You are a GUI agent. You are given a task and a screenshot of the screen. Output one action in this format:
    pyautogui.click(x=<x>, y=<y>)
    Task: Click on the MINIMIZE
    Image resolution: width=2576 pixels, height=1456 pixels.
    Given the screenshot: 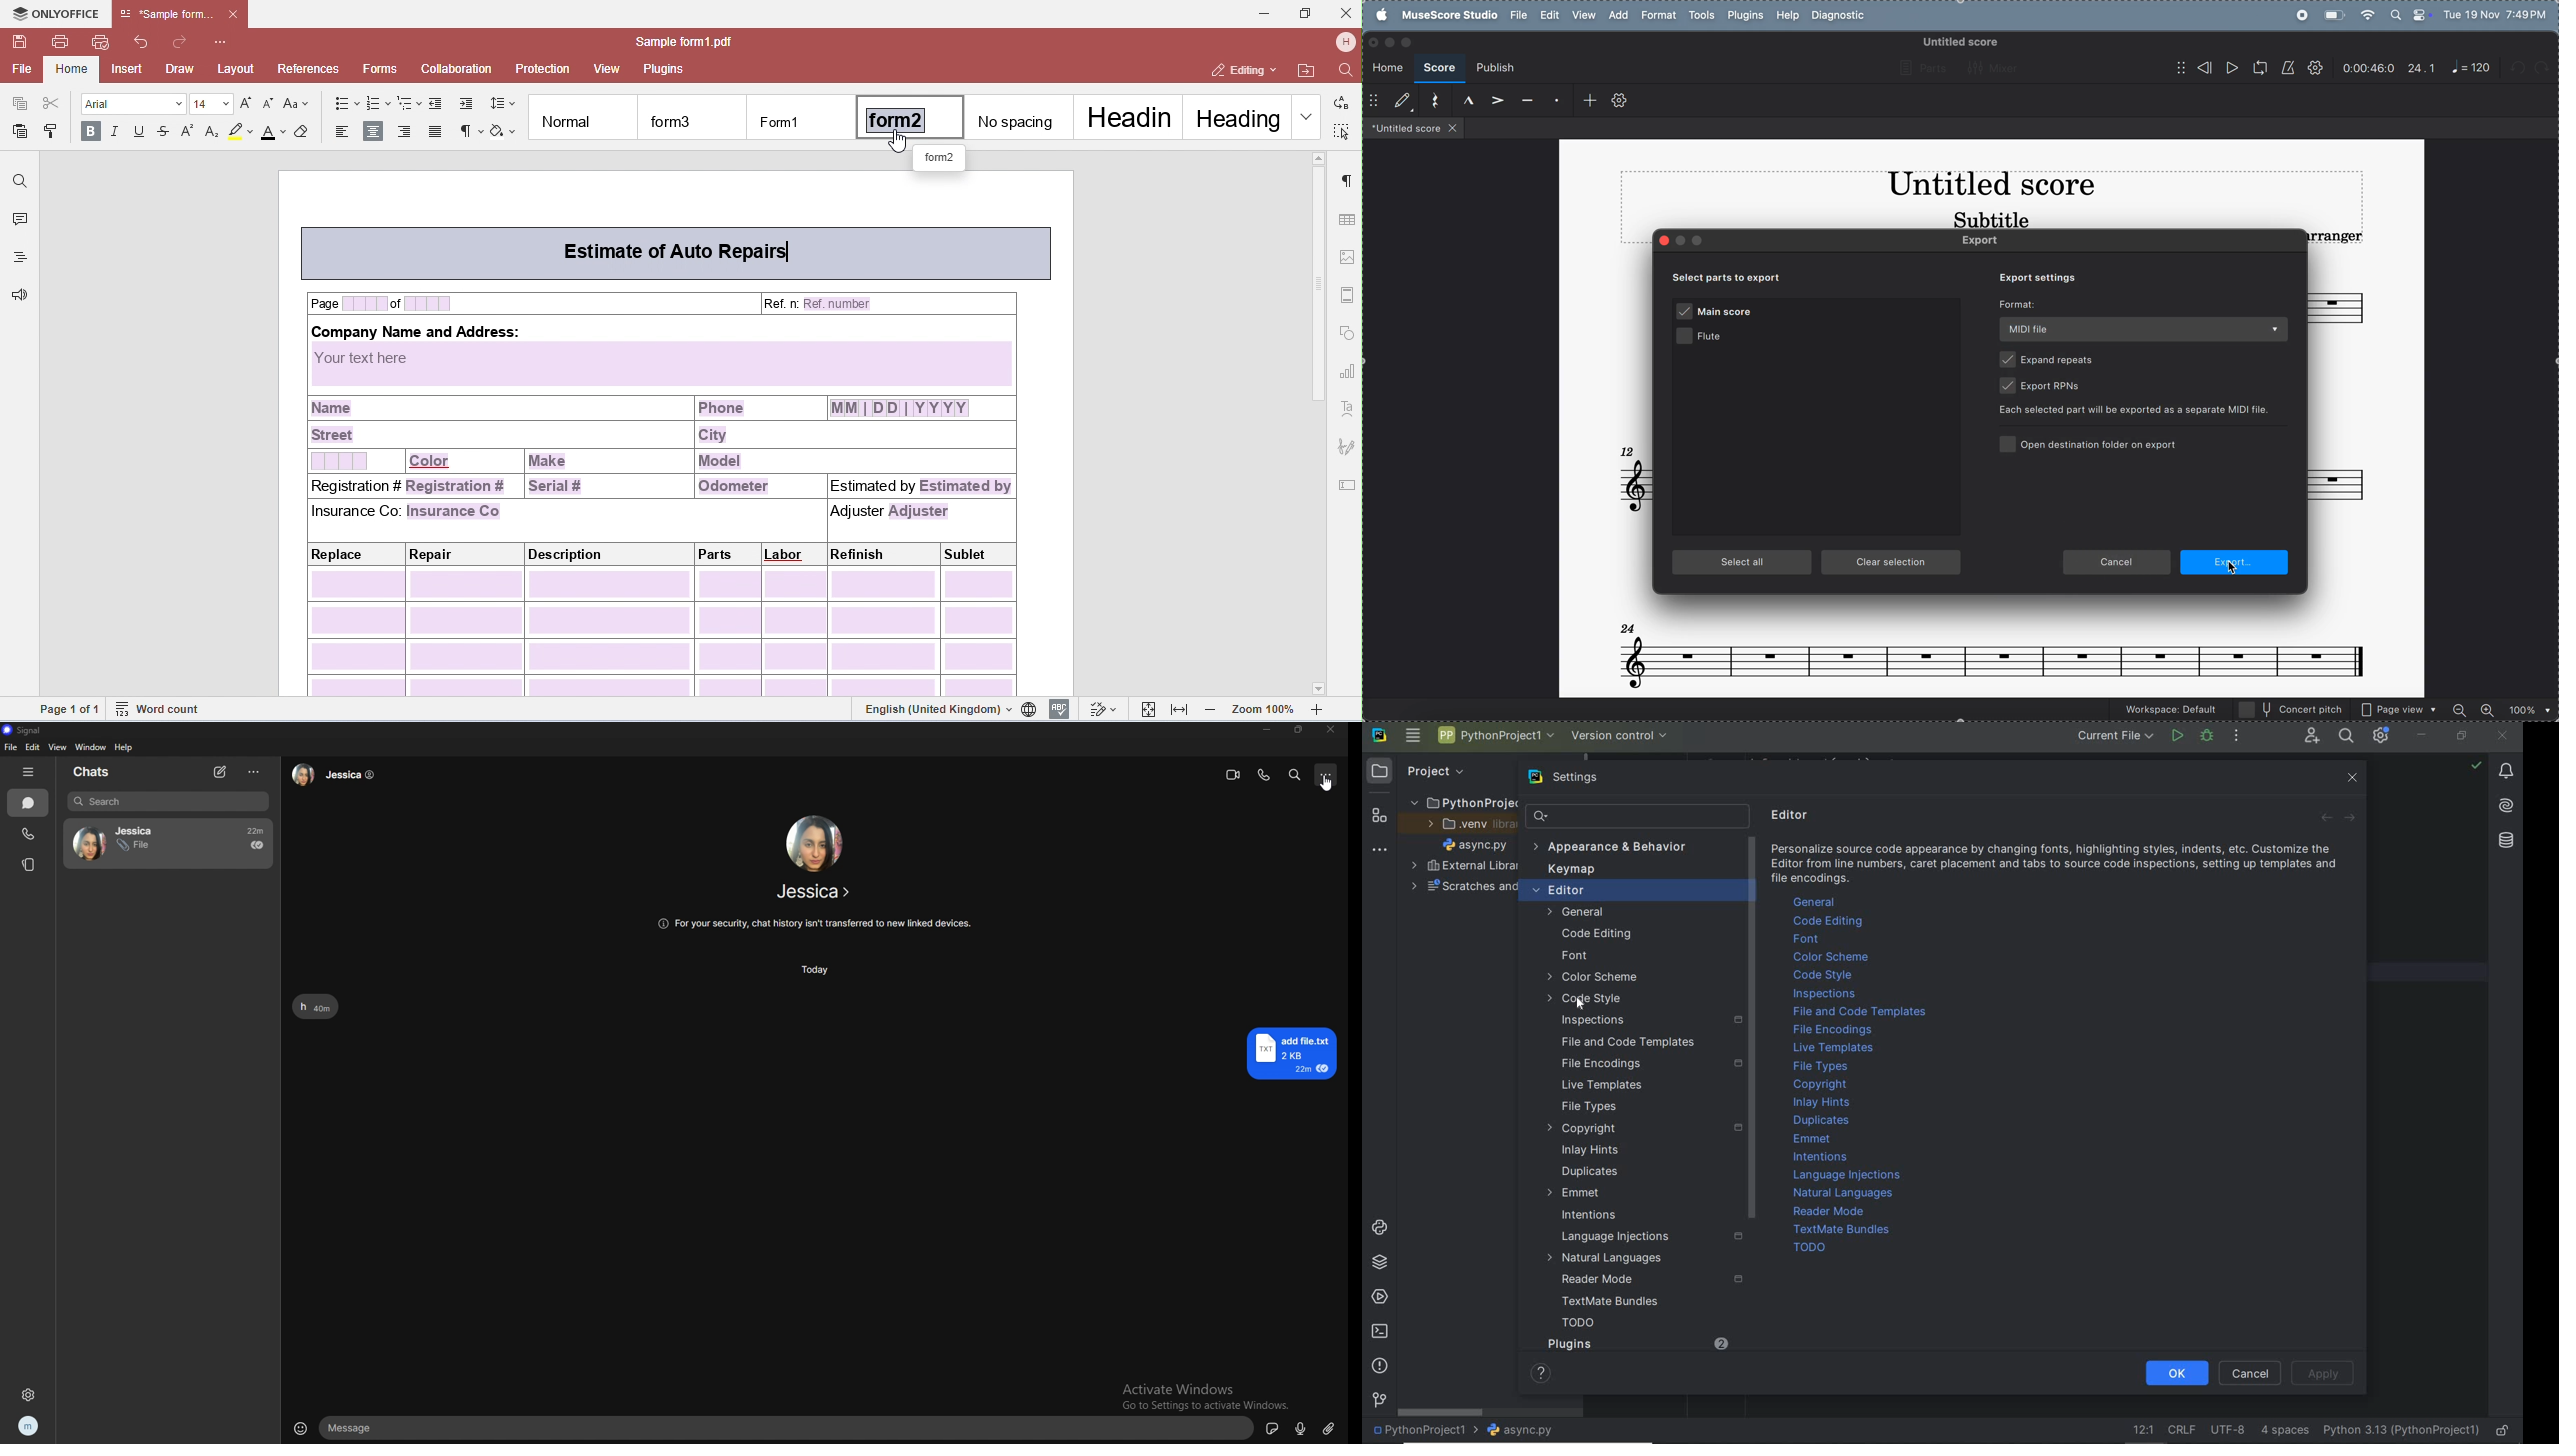 What is the action you would take?
    pyautogui.click(x=2424, y=734)
    